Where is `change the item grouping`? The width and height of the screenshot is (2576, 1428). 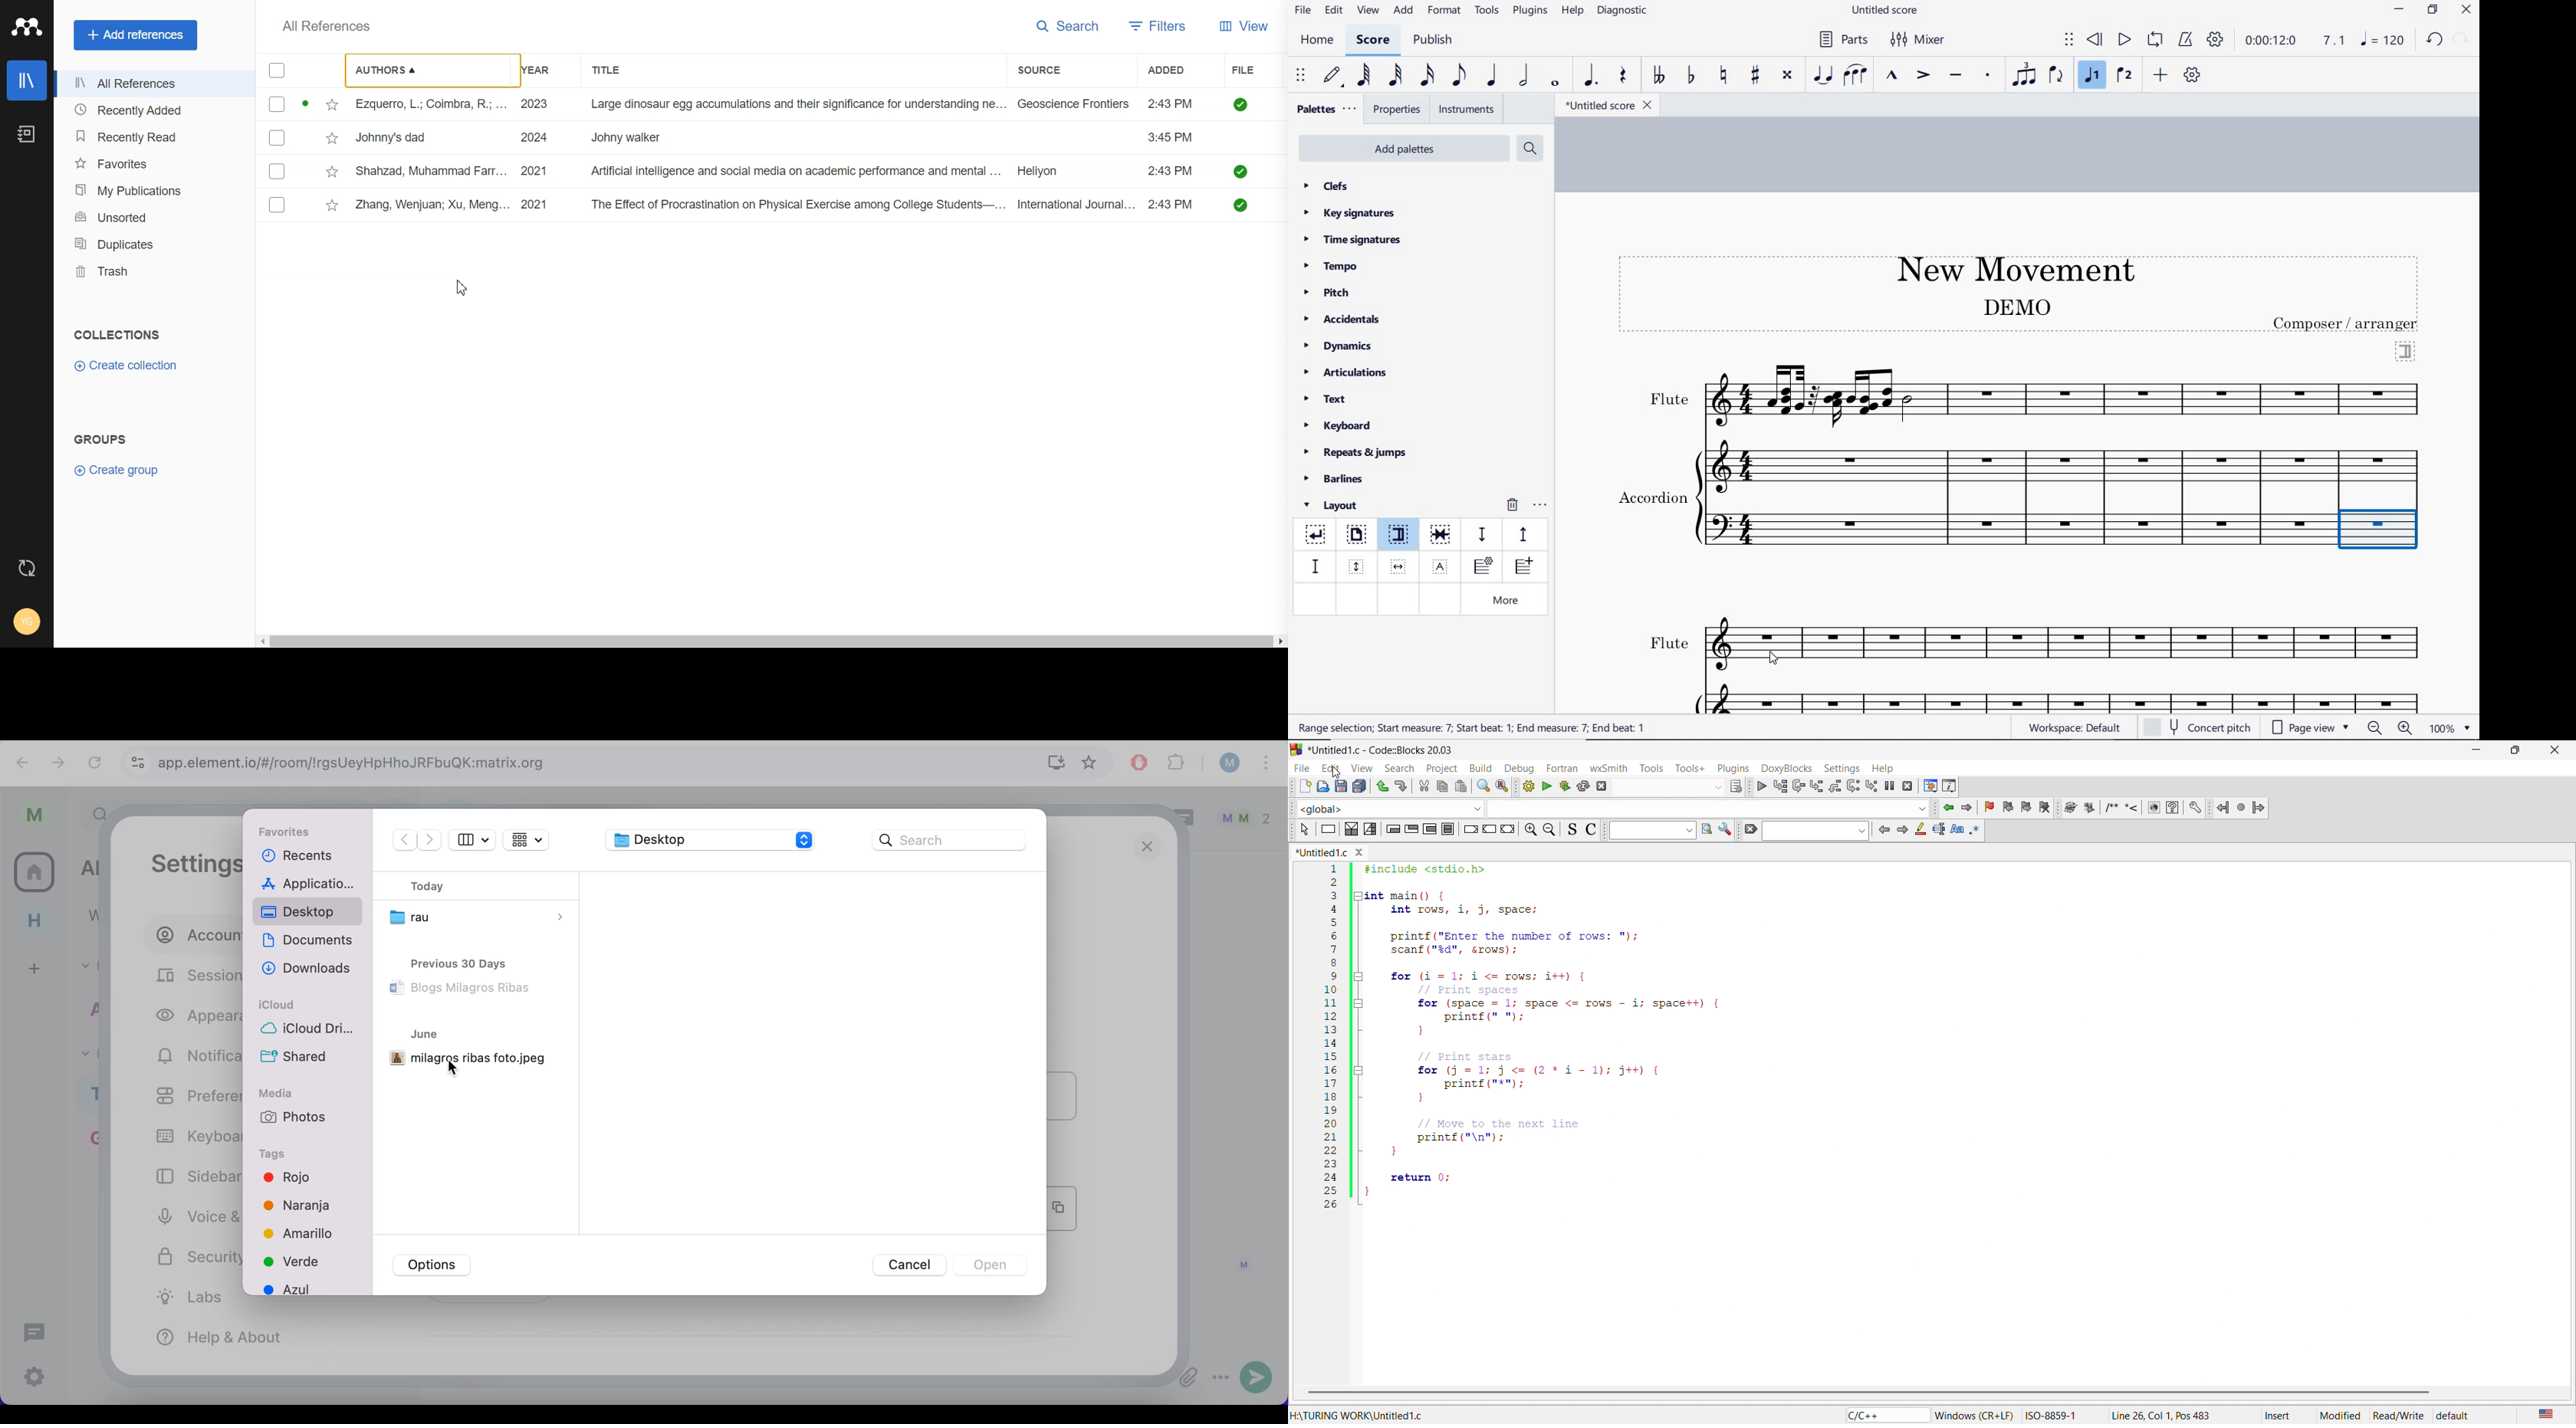
change the item grouping is located at coordinates (529, 841).